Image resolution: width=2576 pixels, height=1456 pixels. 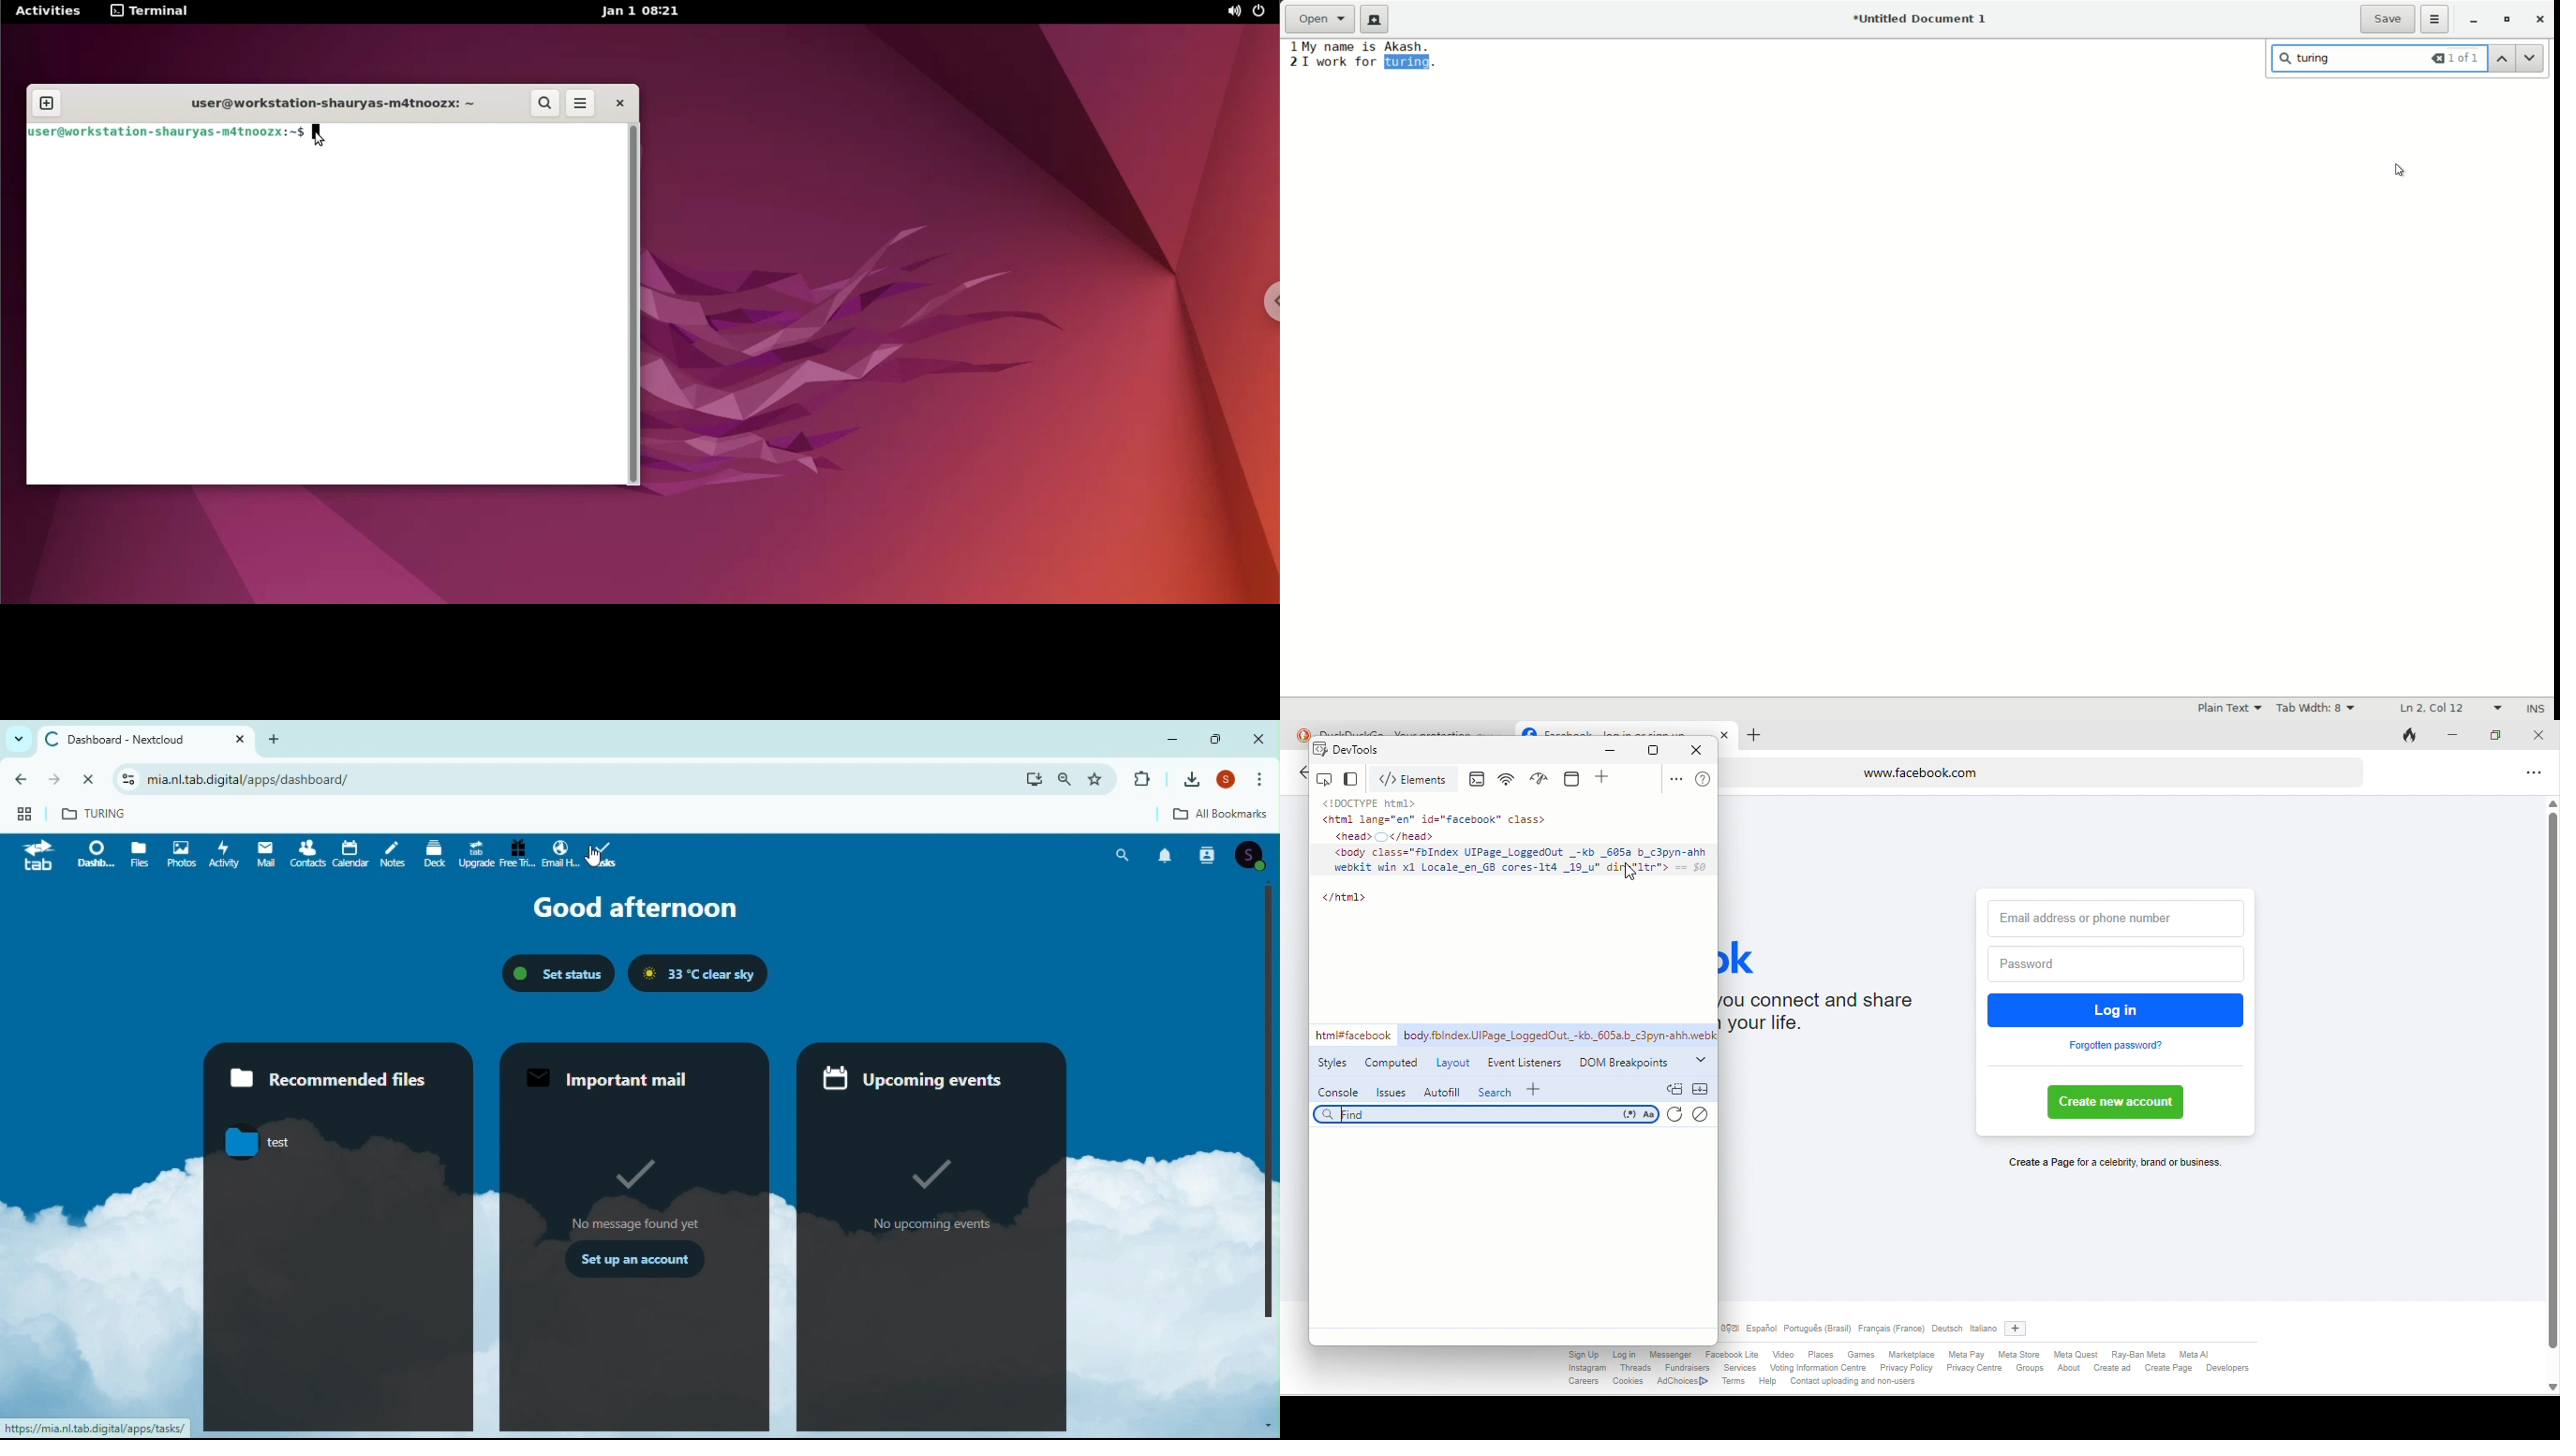 I want to click on change view, so click(x=1354, y=780).